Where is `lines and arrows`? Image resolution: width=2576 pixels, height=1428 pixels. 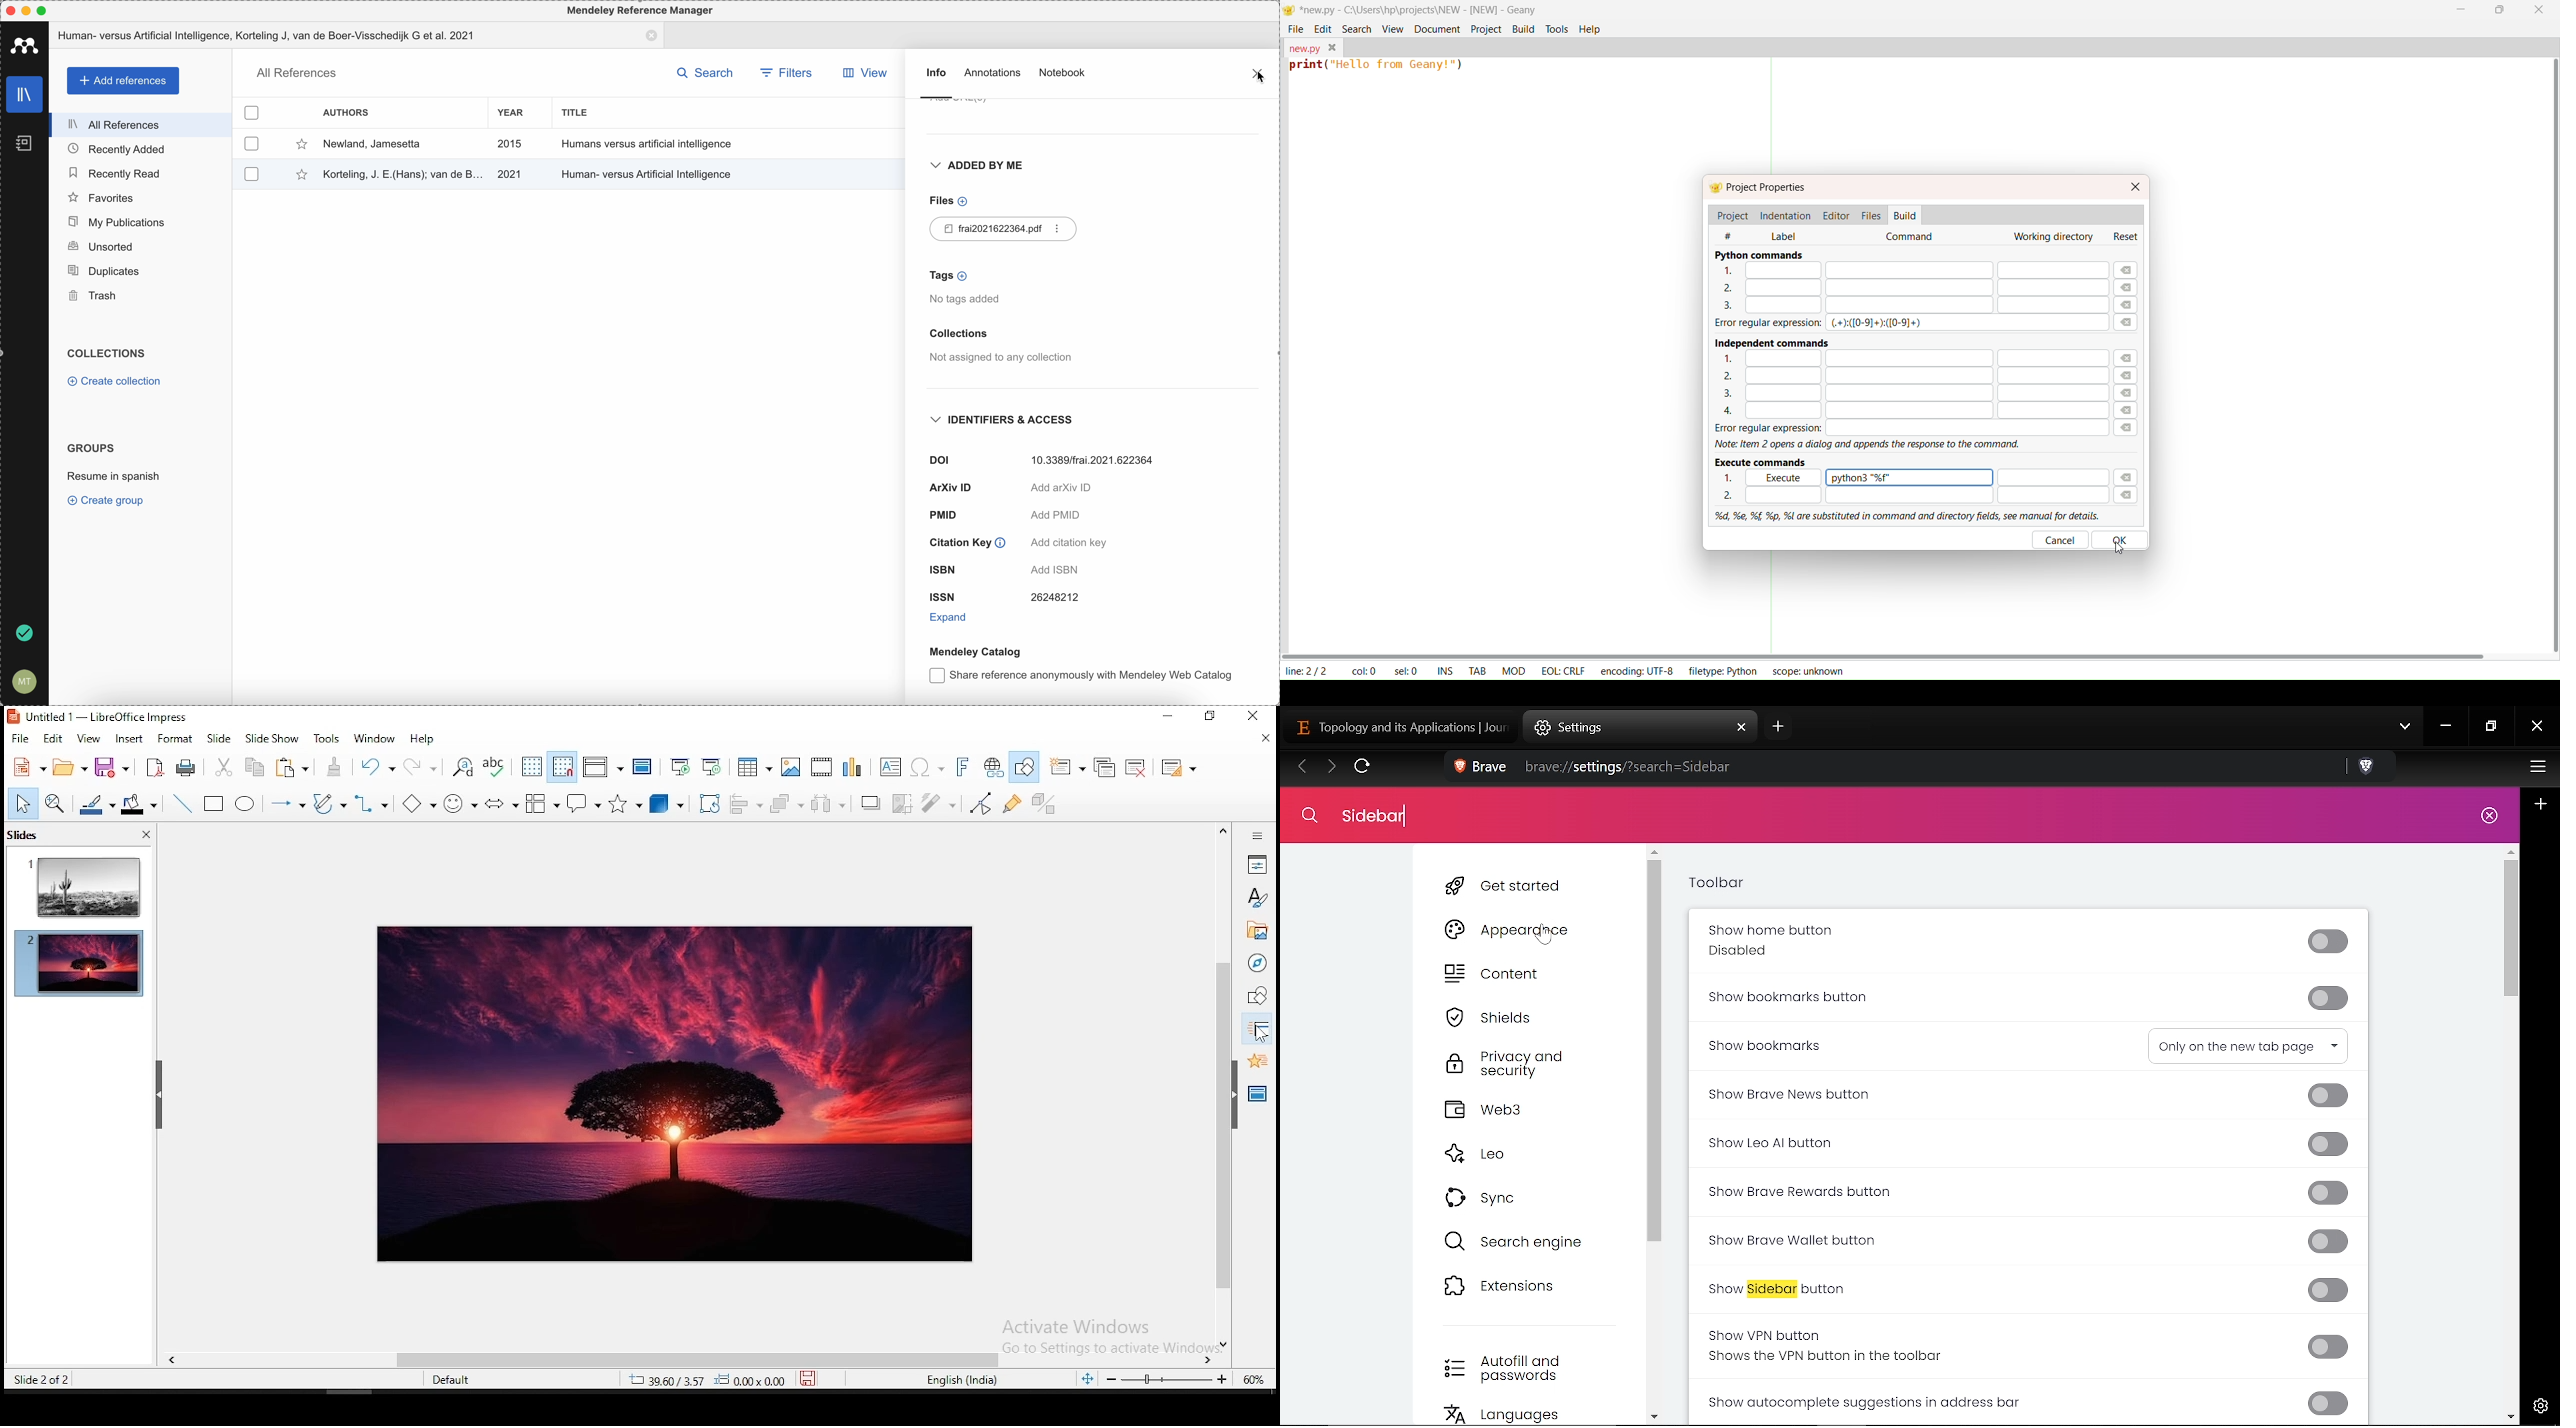 lines and arrows is located at coordinates (287, 806).